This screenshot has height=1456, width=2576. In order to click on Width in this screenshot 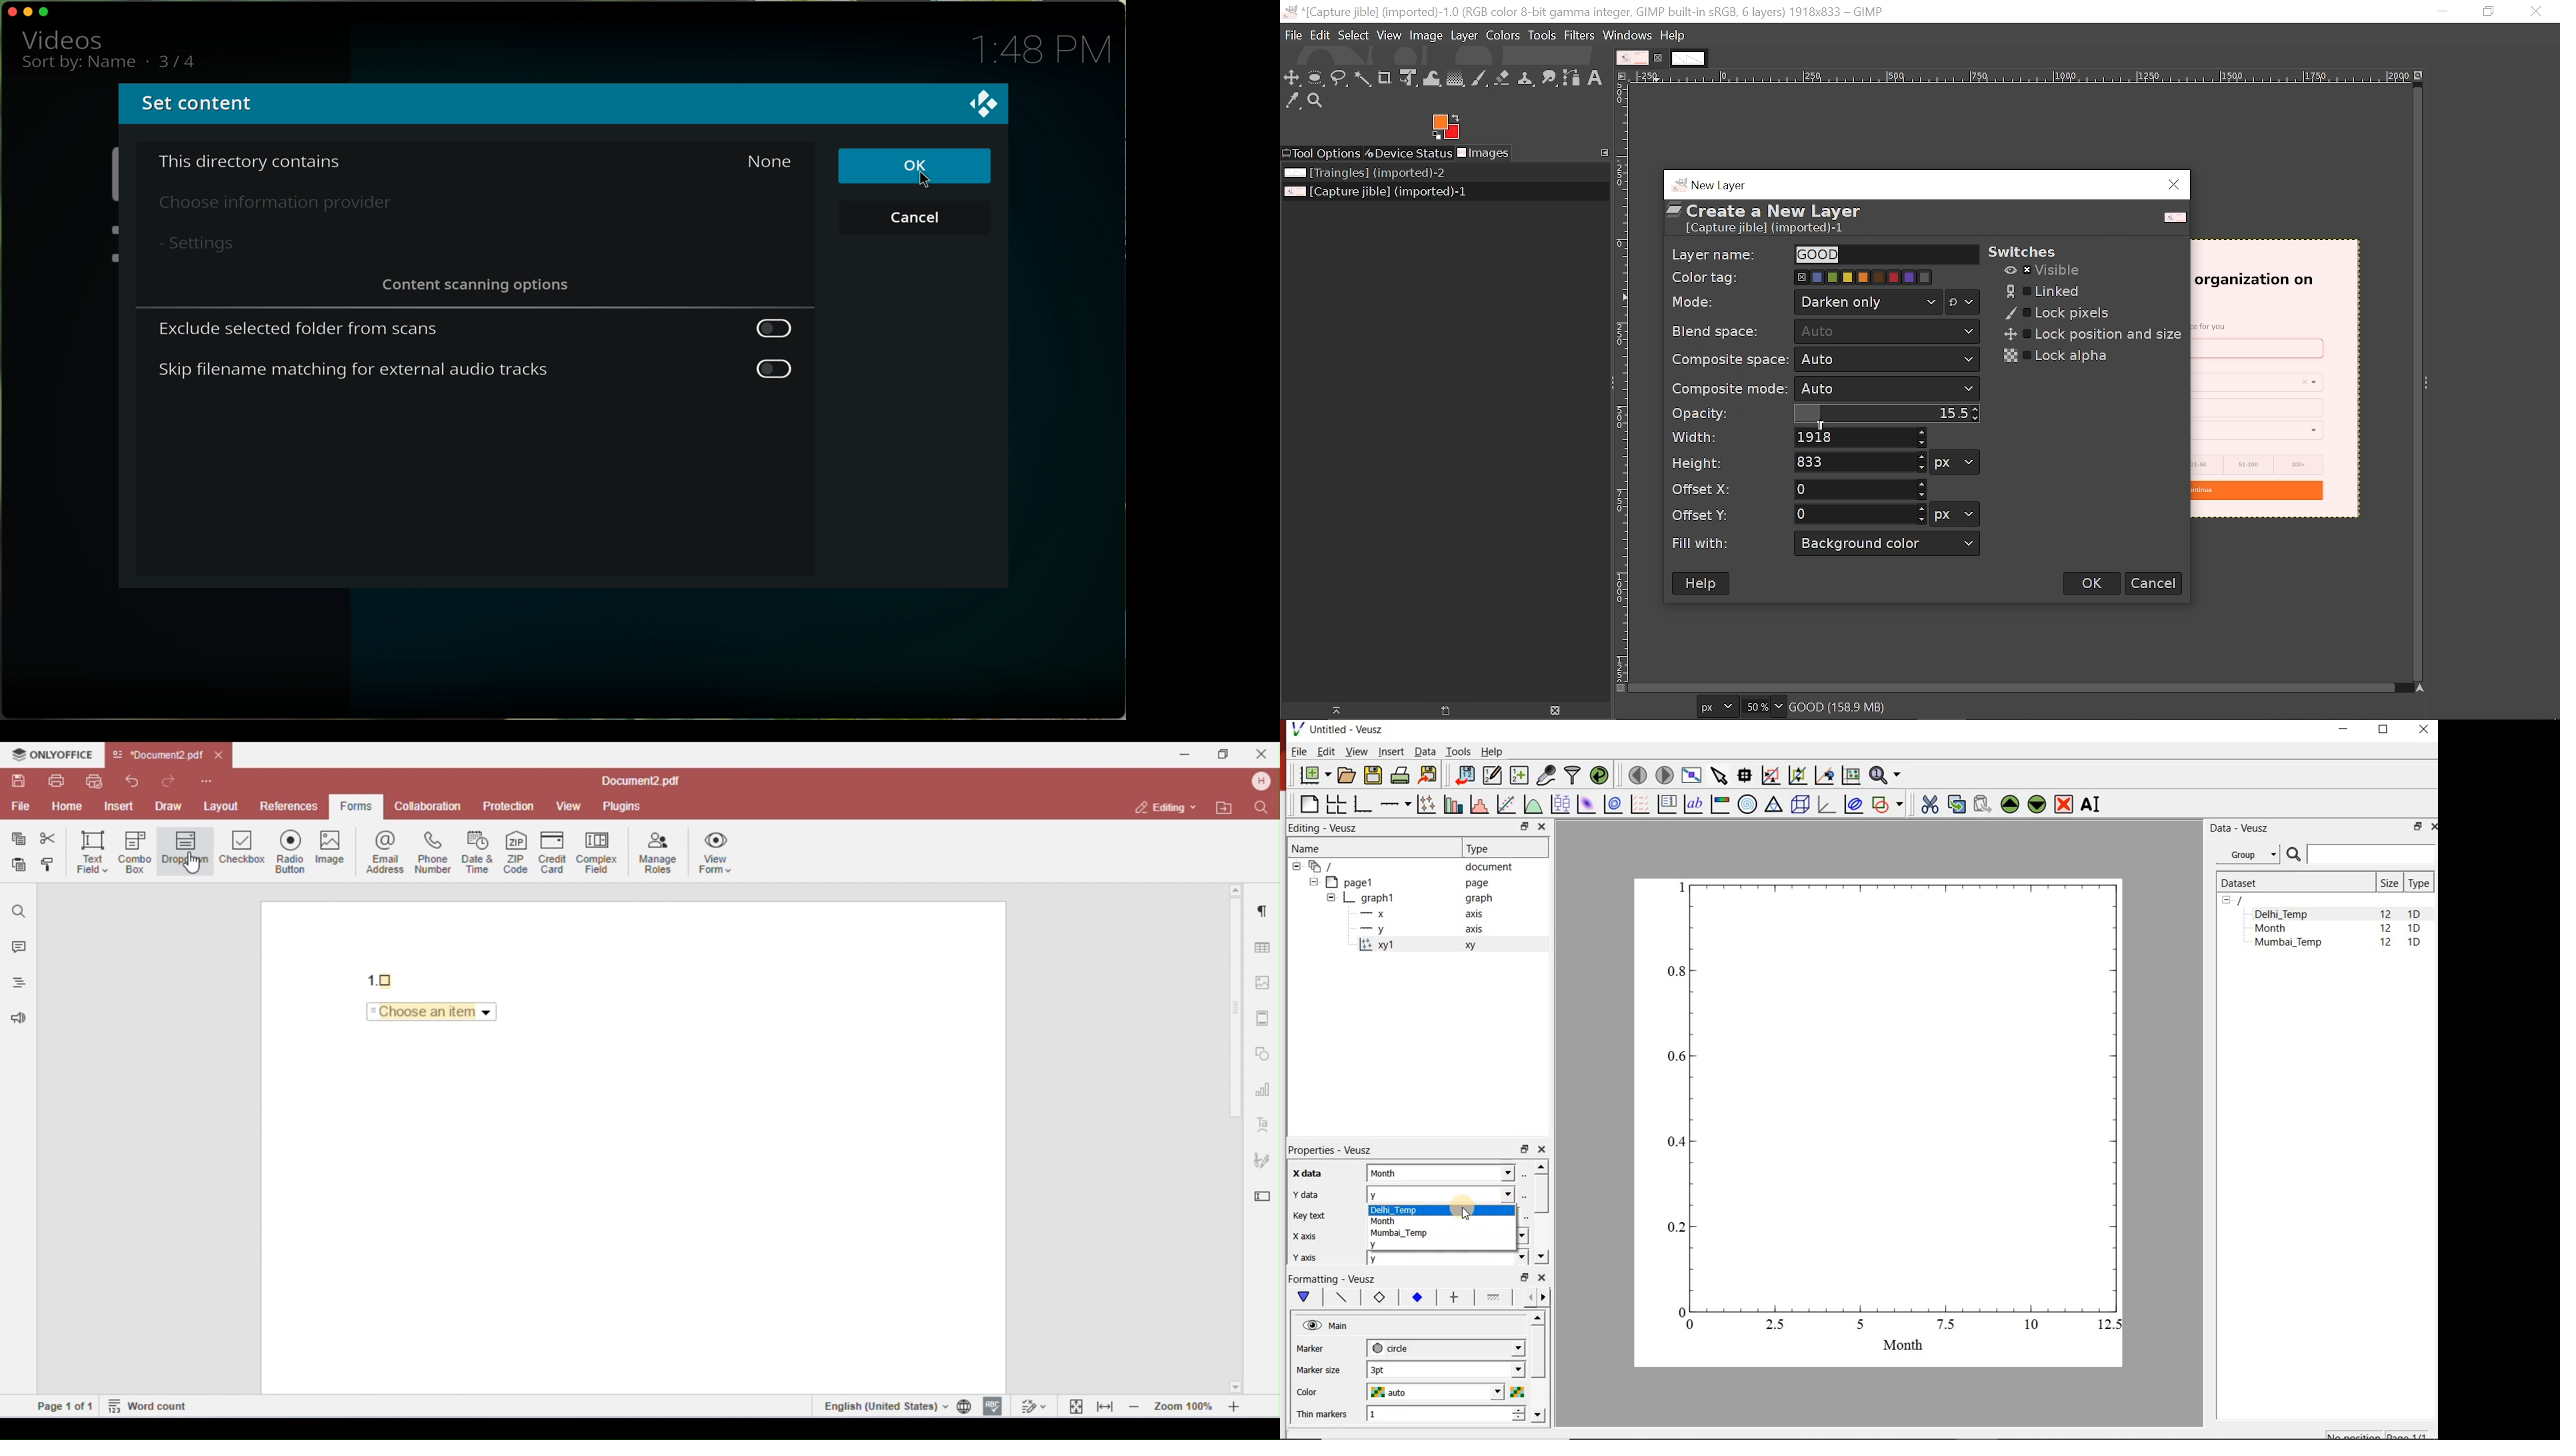, I will do `click(1862, 438)`.